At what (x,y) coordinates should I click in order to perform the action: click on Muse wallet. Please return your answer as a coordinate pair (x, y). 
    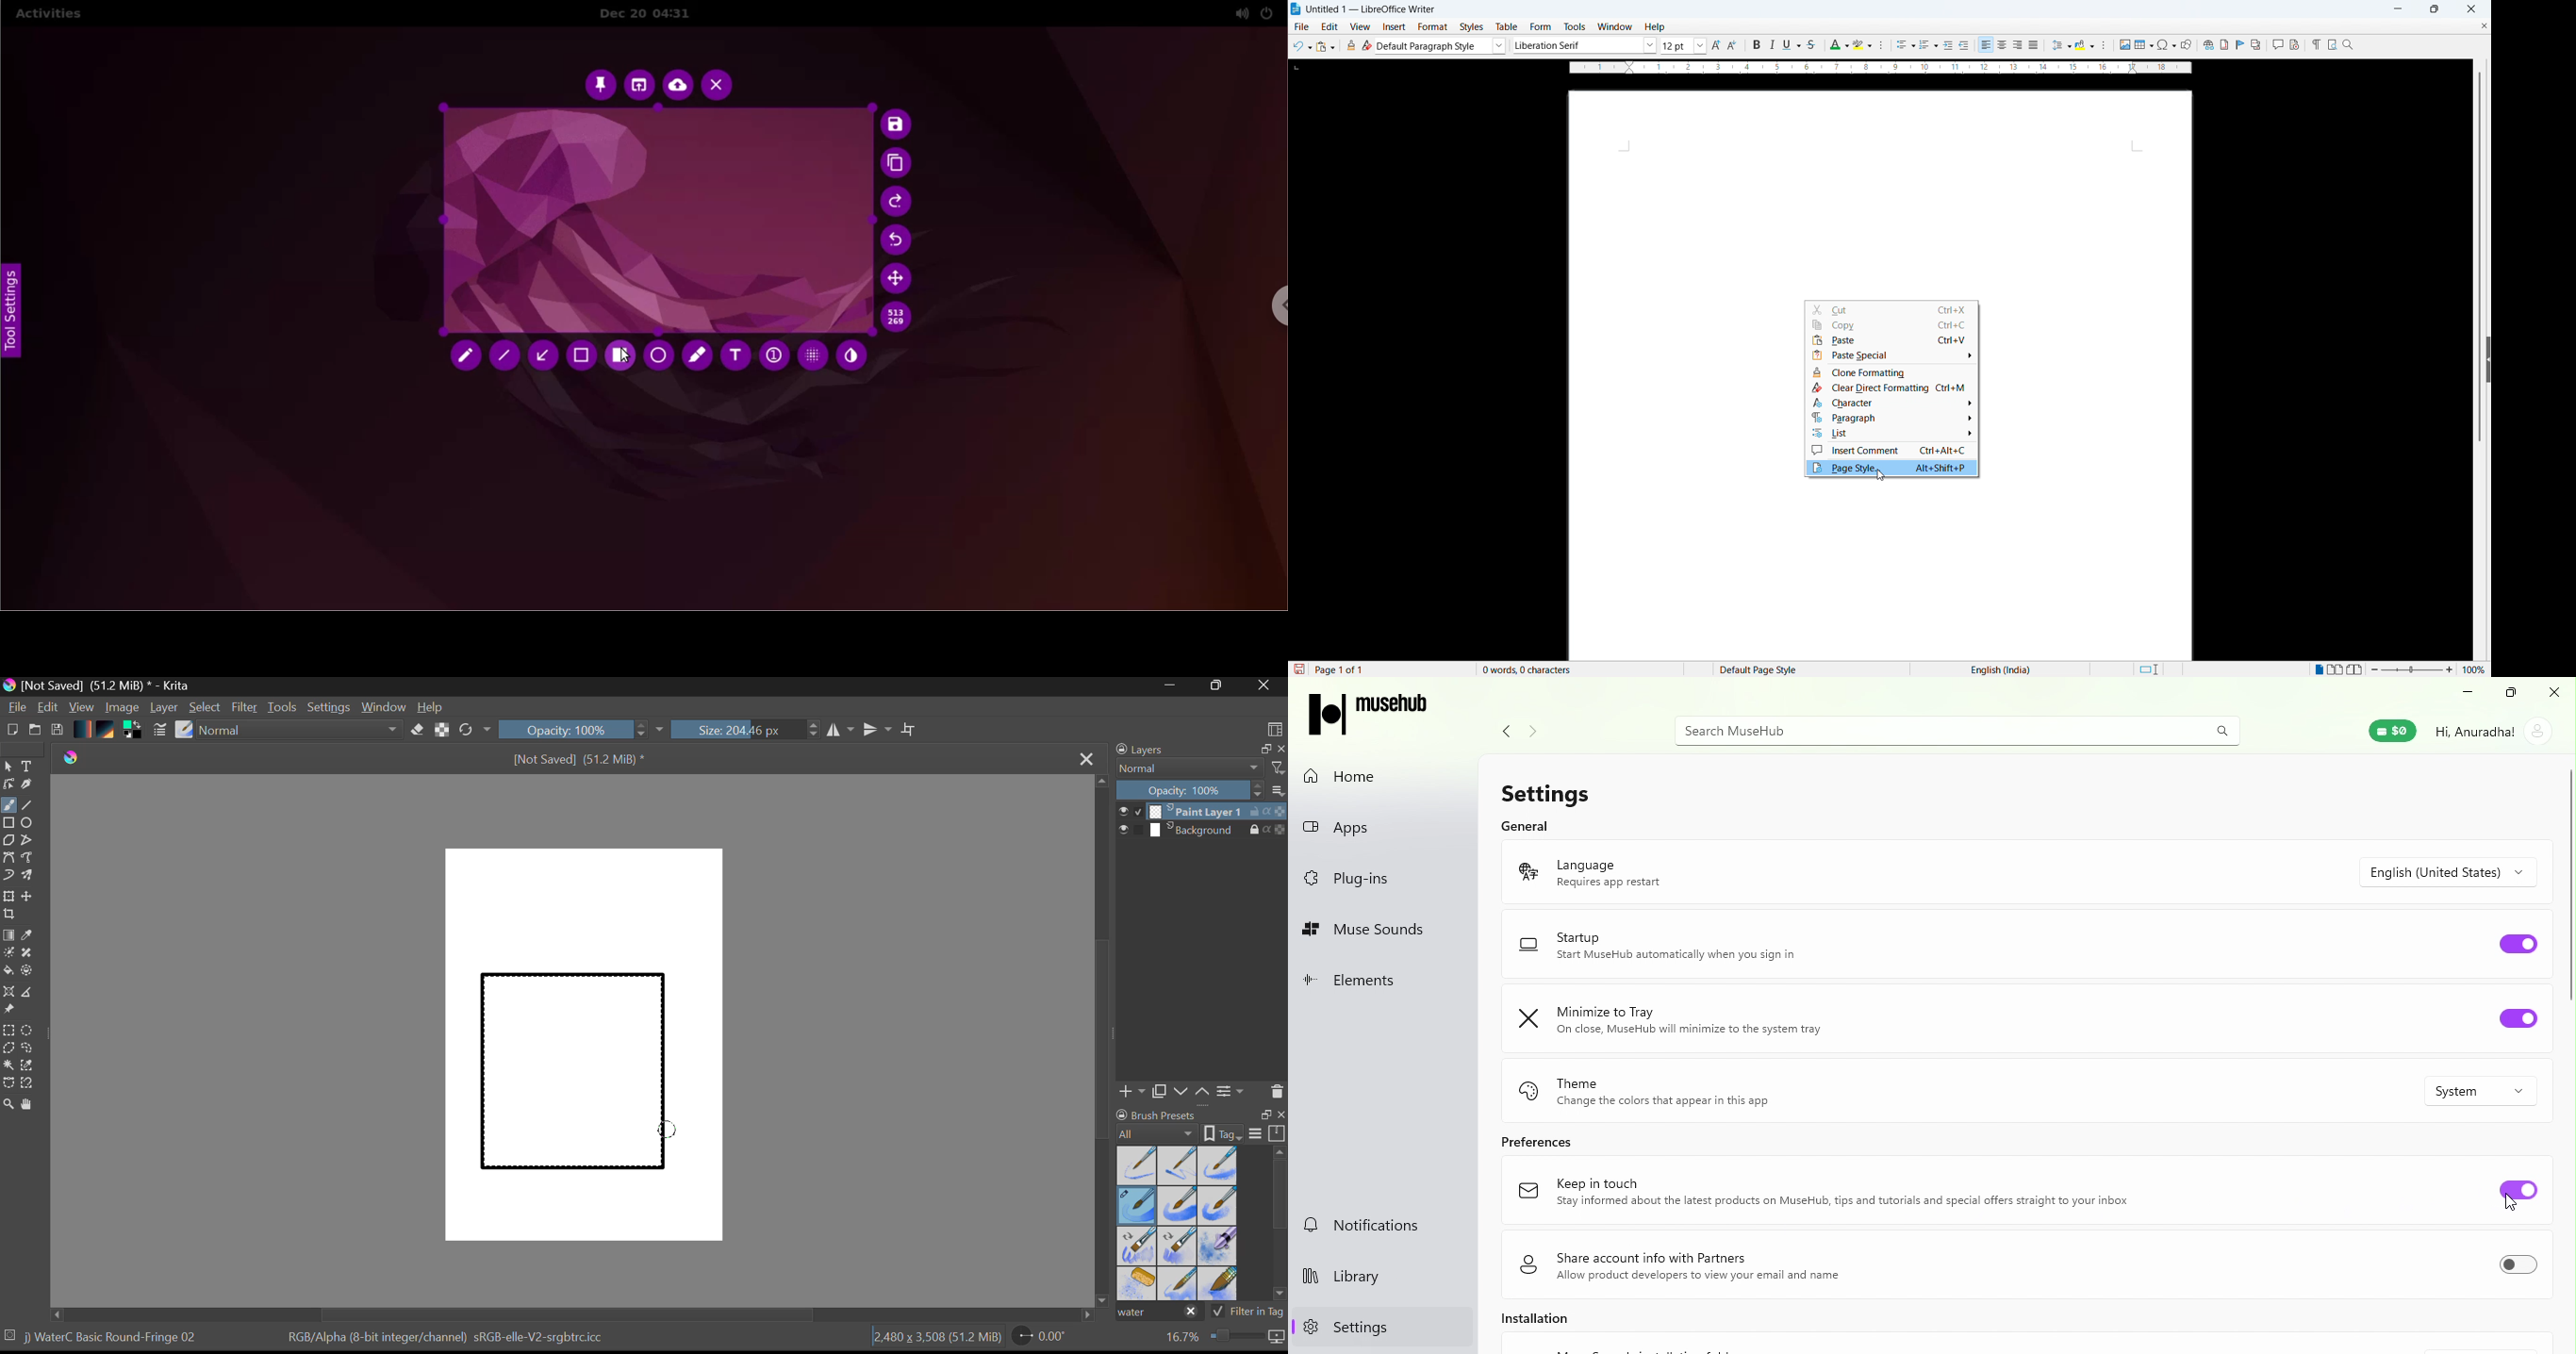
    Looking at the image, I should click on (2391, 729).